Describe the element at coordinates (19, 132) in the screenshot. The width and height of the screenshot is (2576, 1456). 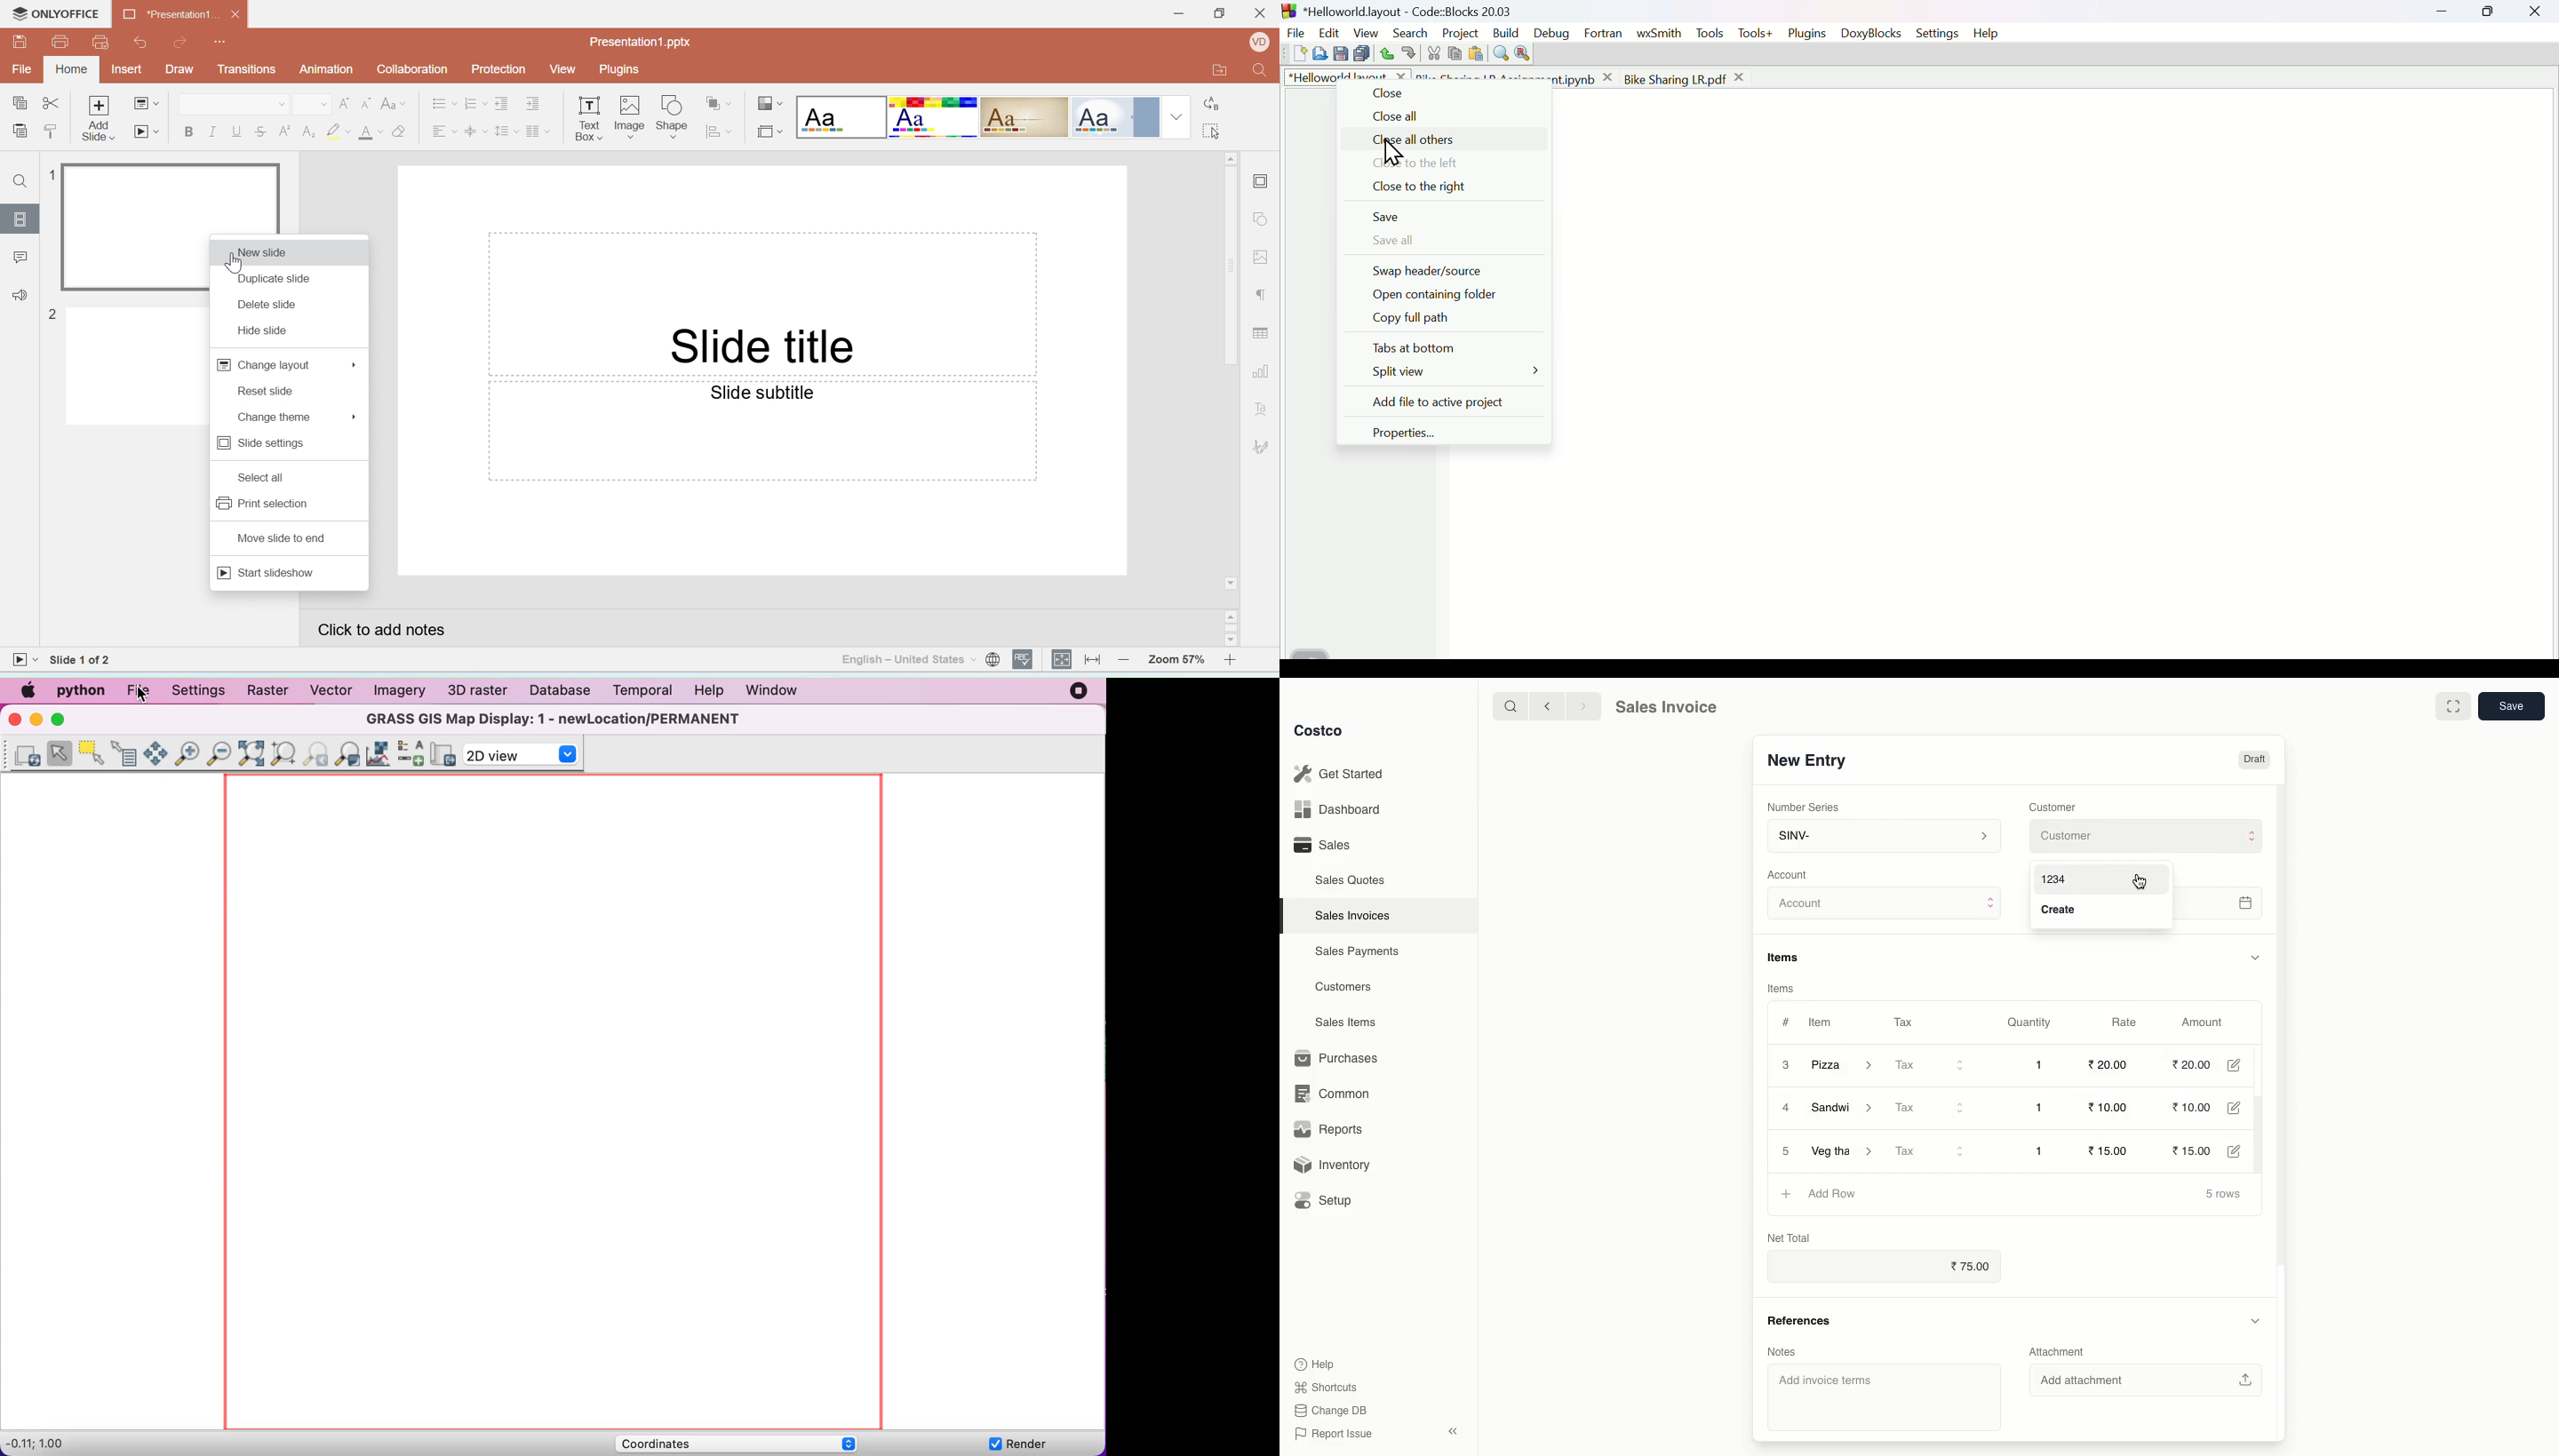
I see `Paste` at that location.